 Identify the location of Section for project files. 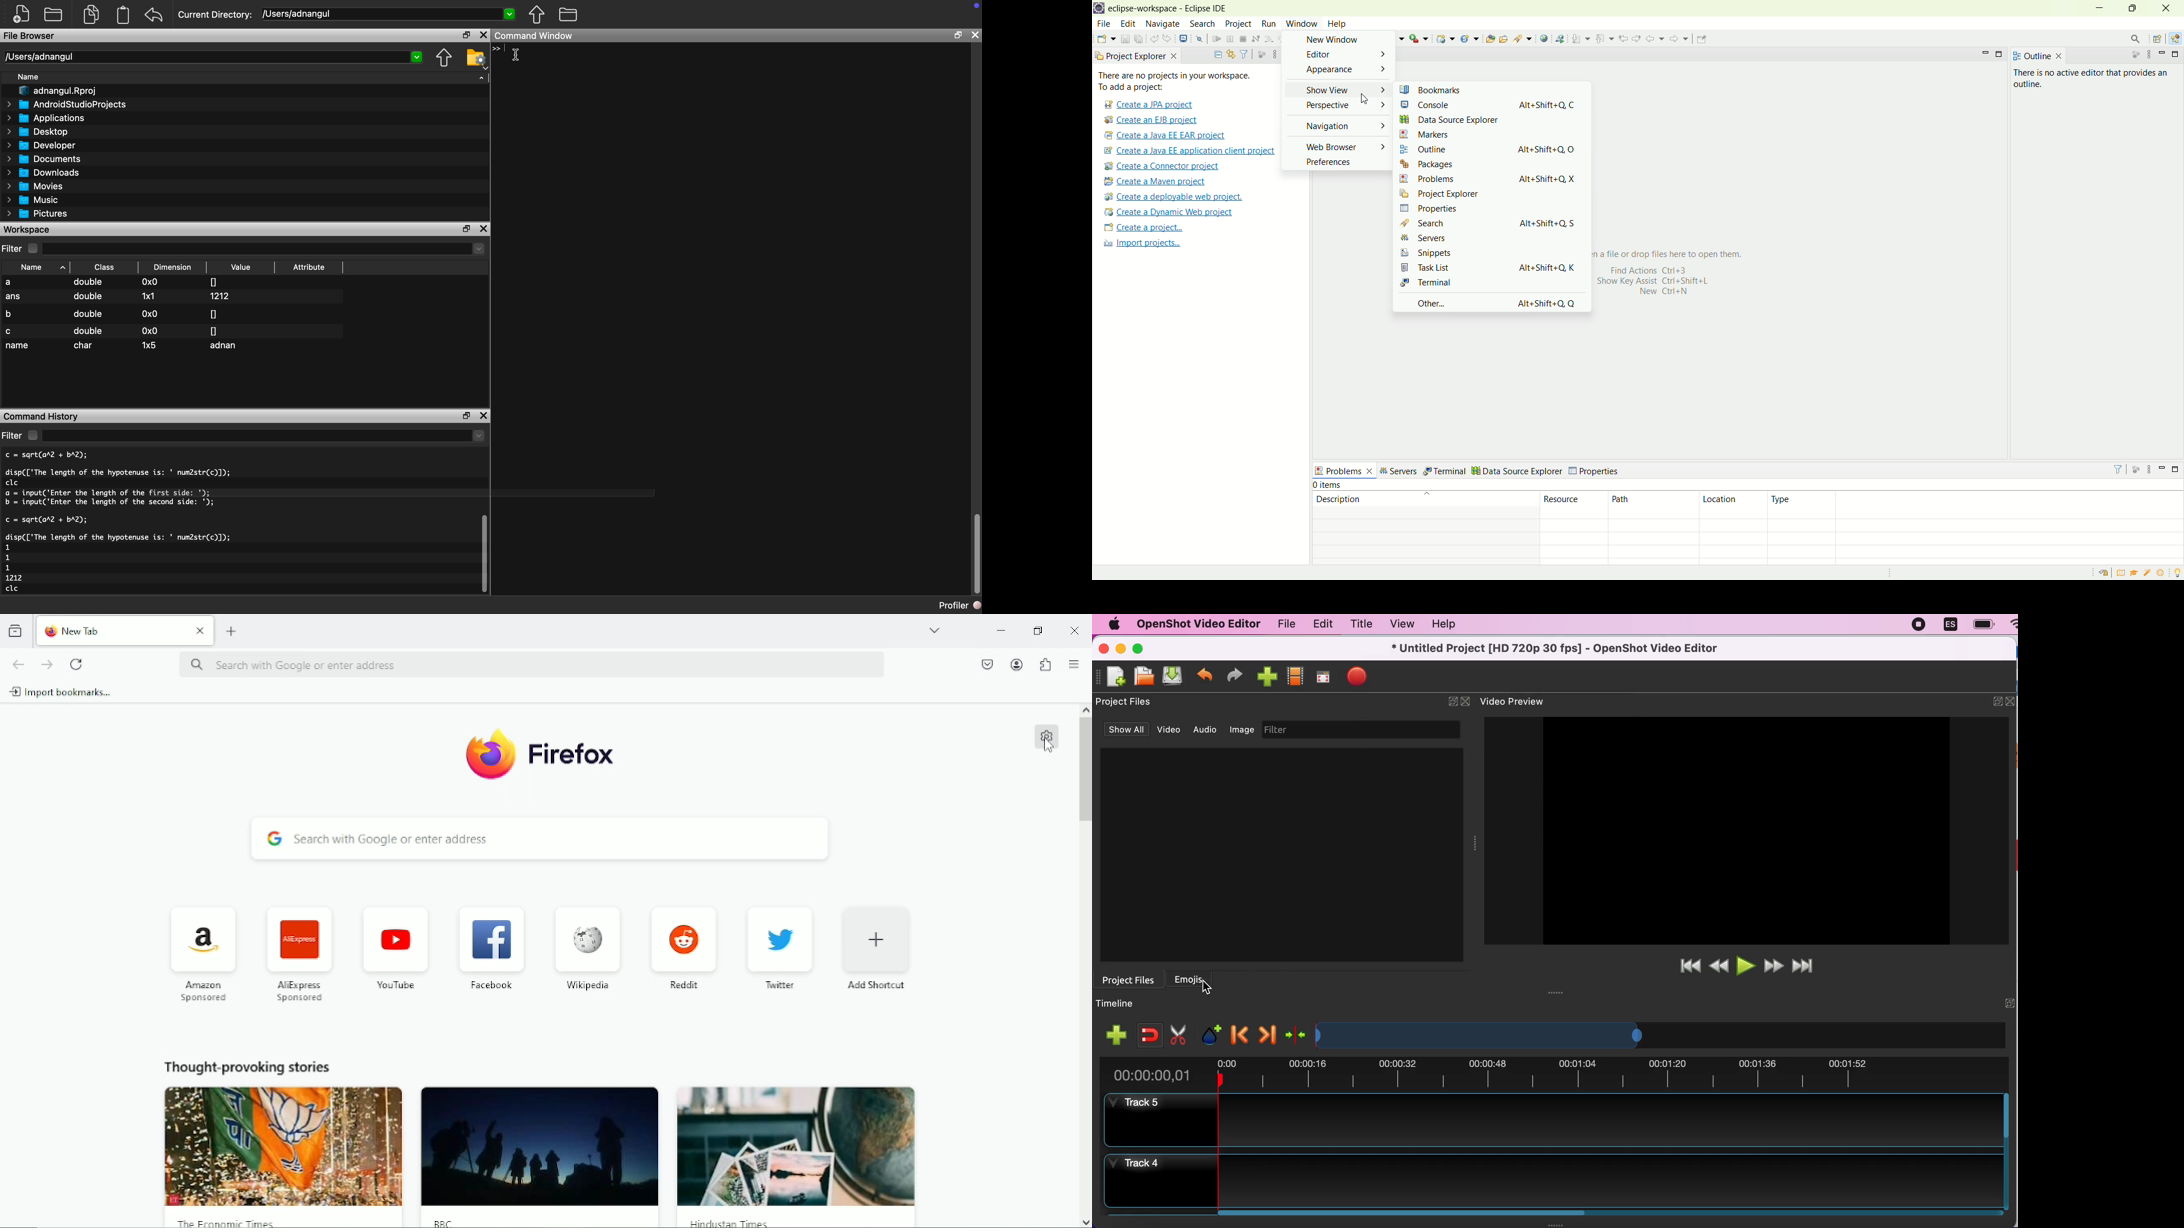
(1129, 980).